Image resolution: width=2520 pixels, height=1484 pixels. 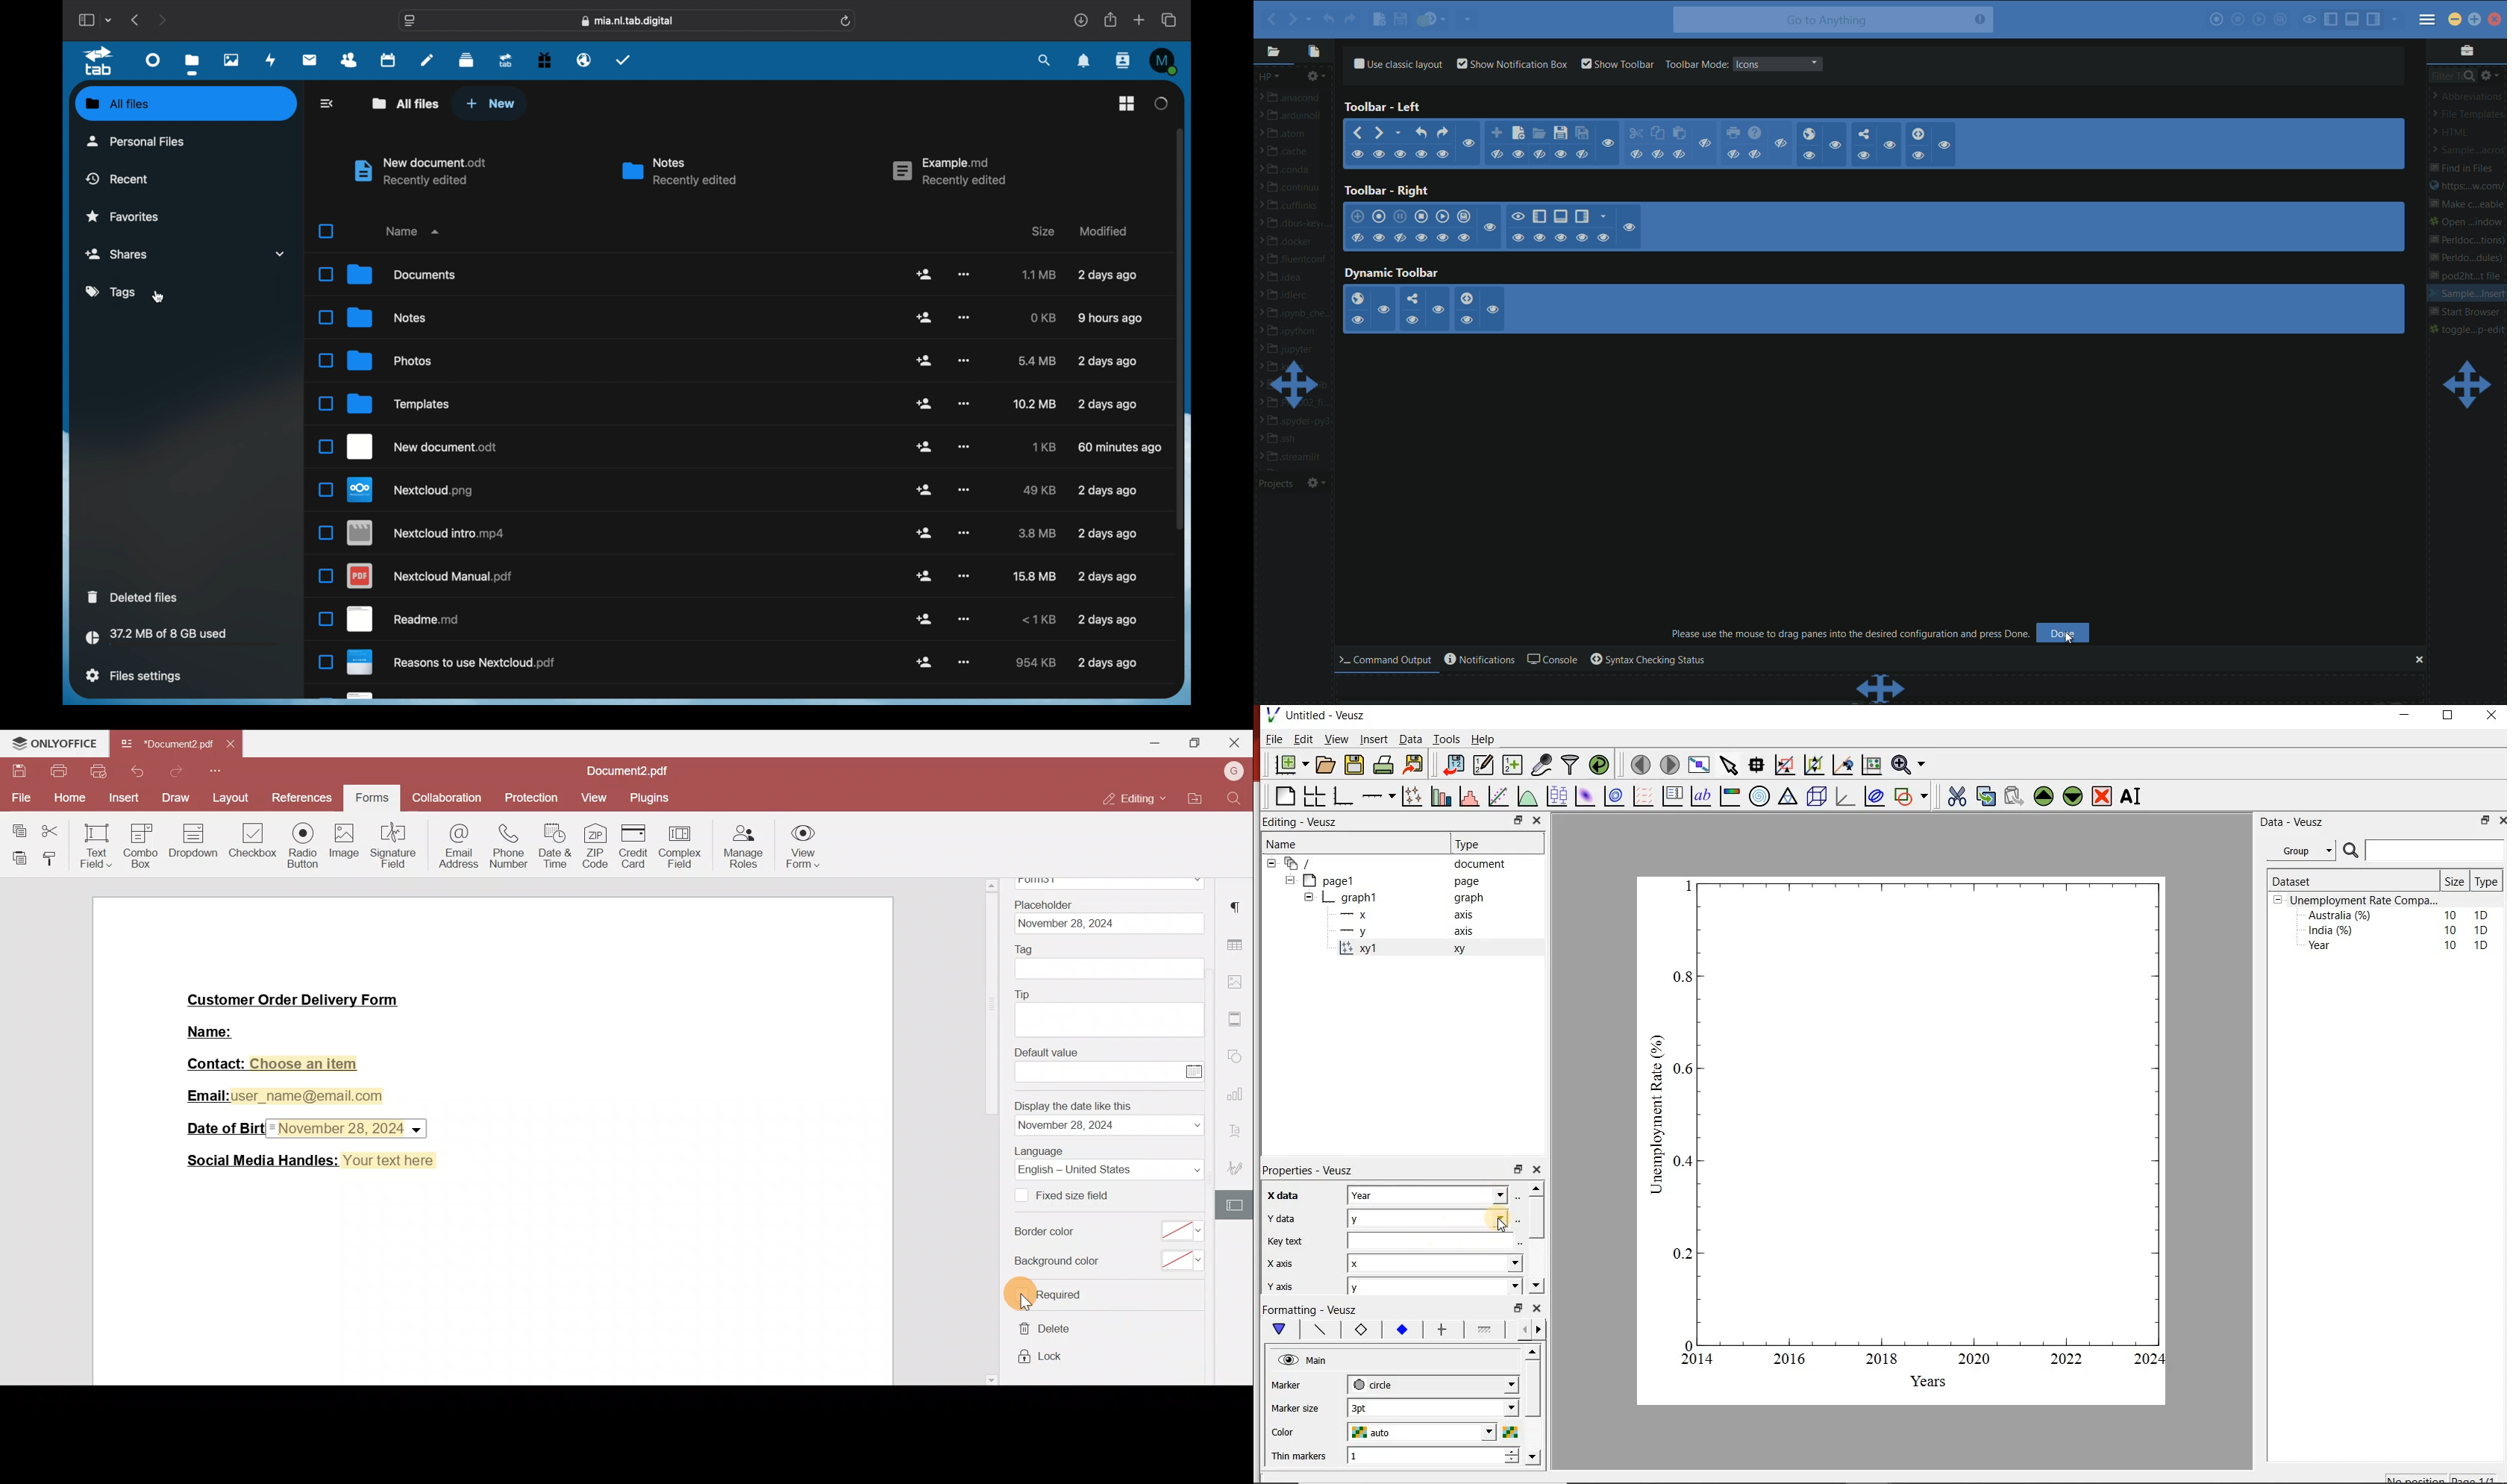 I want to click on show/hide, so click(x=1783, y=143).